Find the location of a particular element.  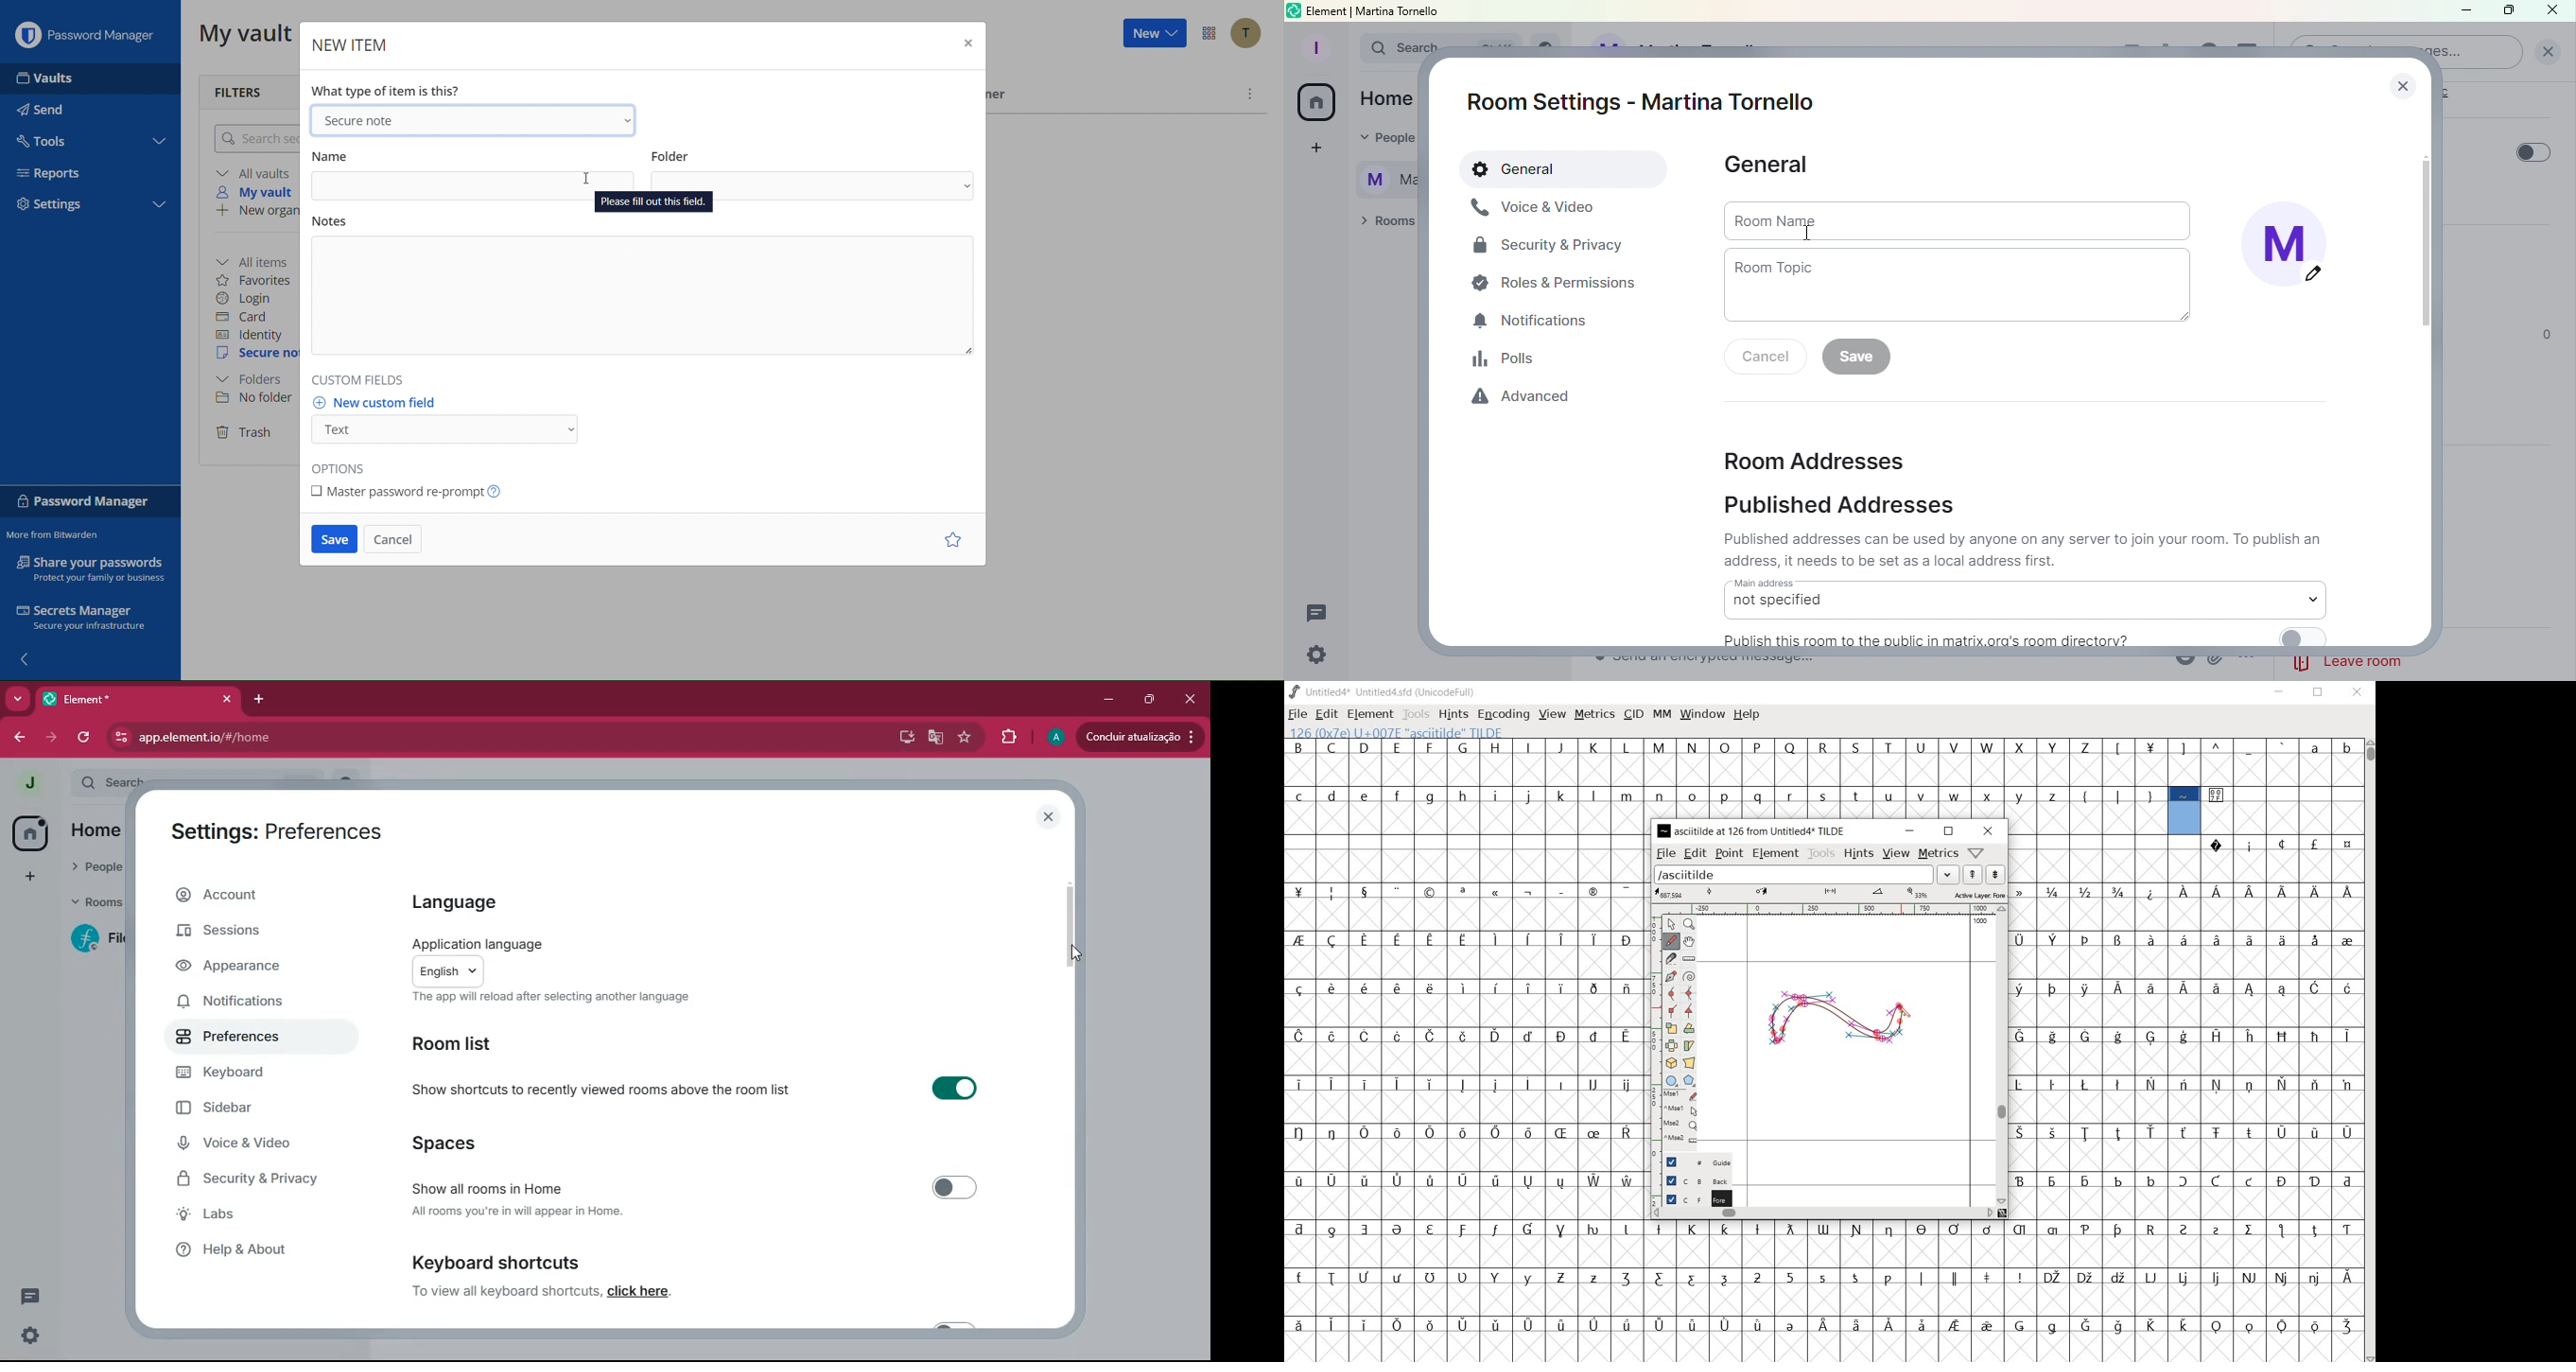

Polls is located at coordinates (1510, 358).